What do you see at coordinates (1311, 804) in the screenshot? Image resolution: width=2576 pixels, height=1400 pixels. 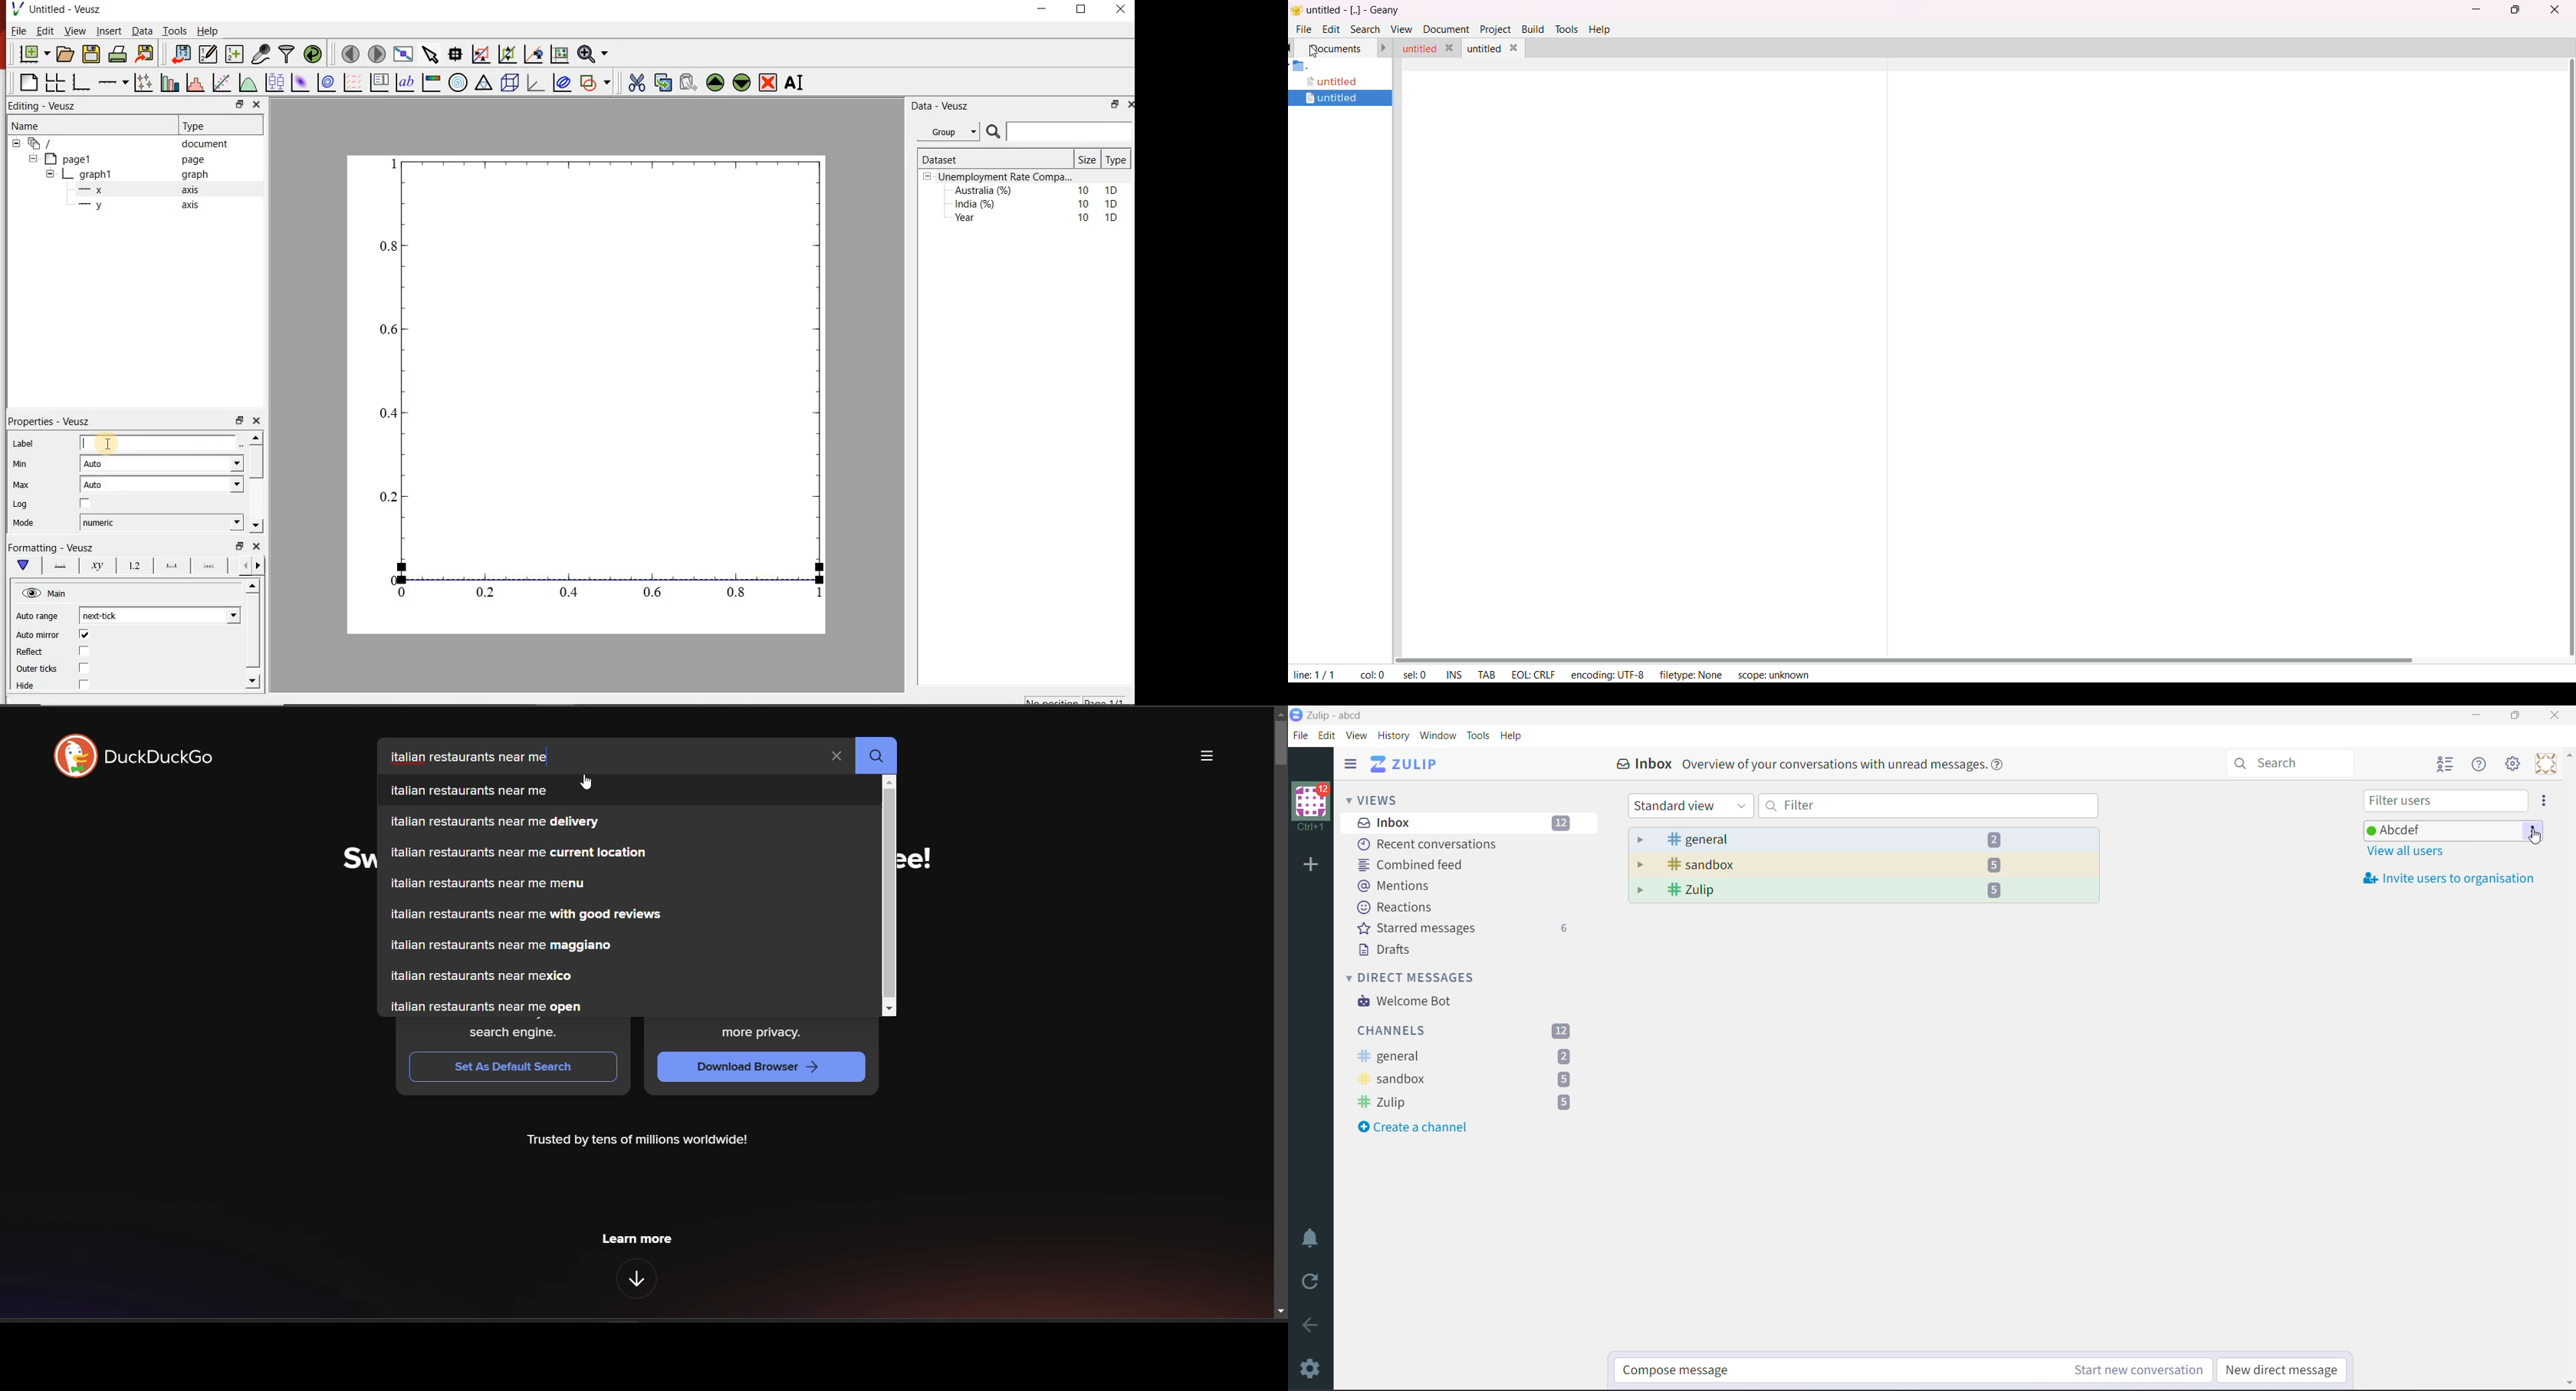 I see `Organization logo and message count` at bounding box center [1311, 804].